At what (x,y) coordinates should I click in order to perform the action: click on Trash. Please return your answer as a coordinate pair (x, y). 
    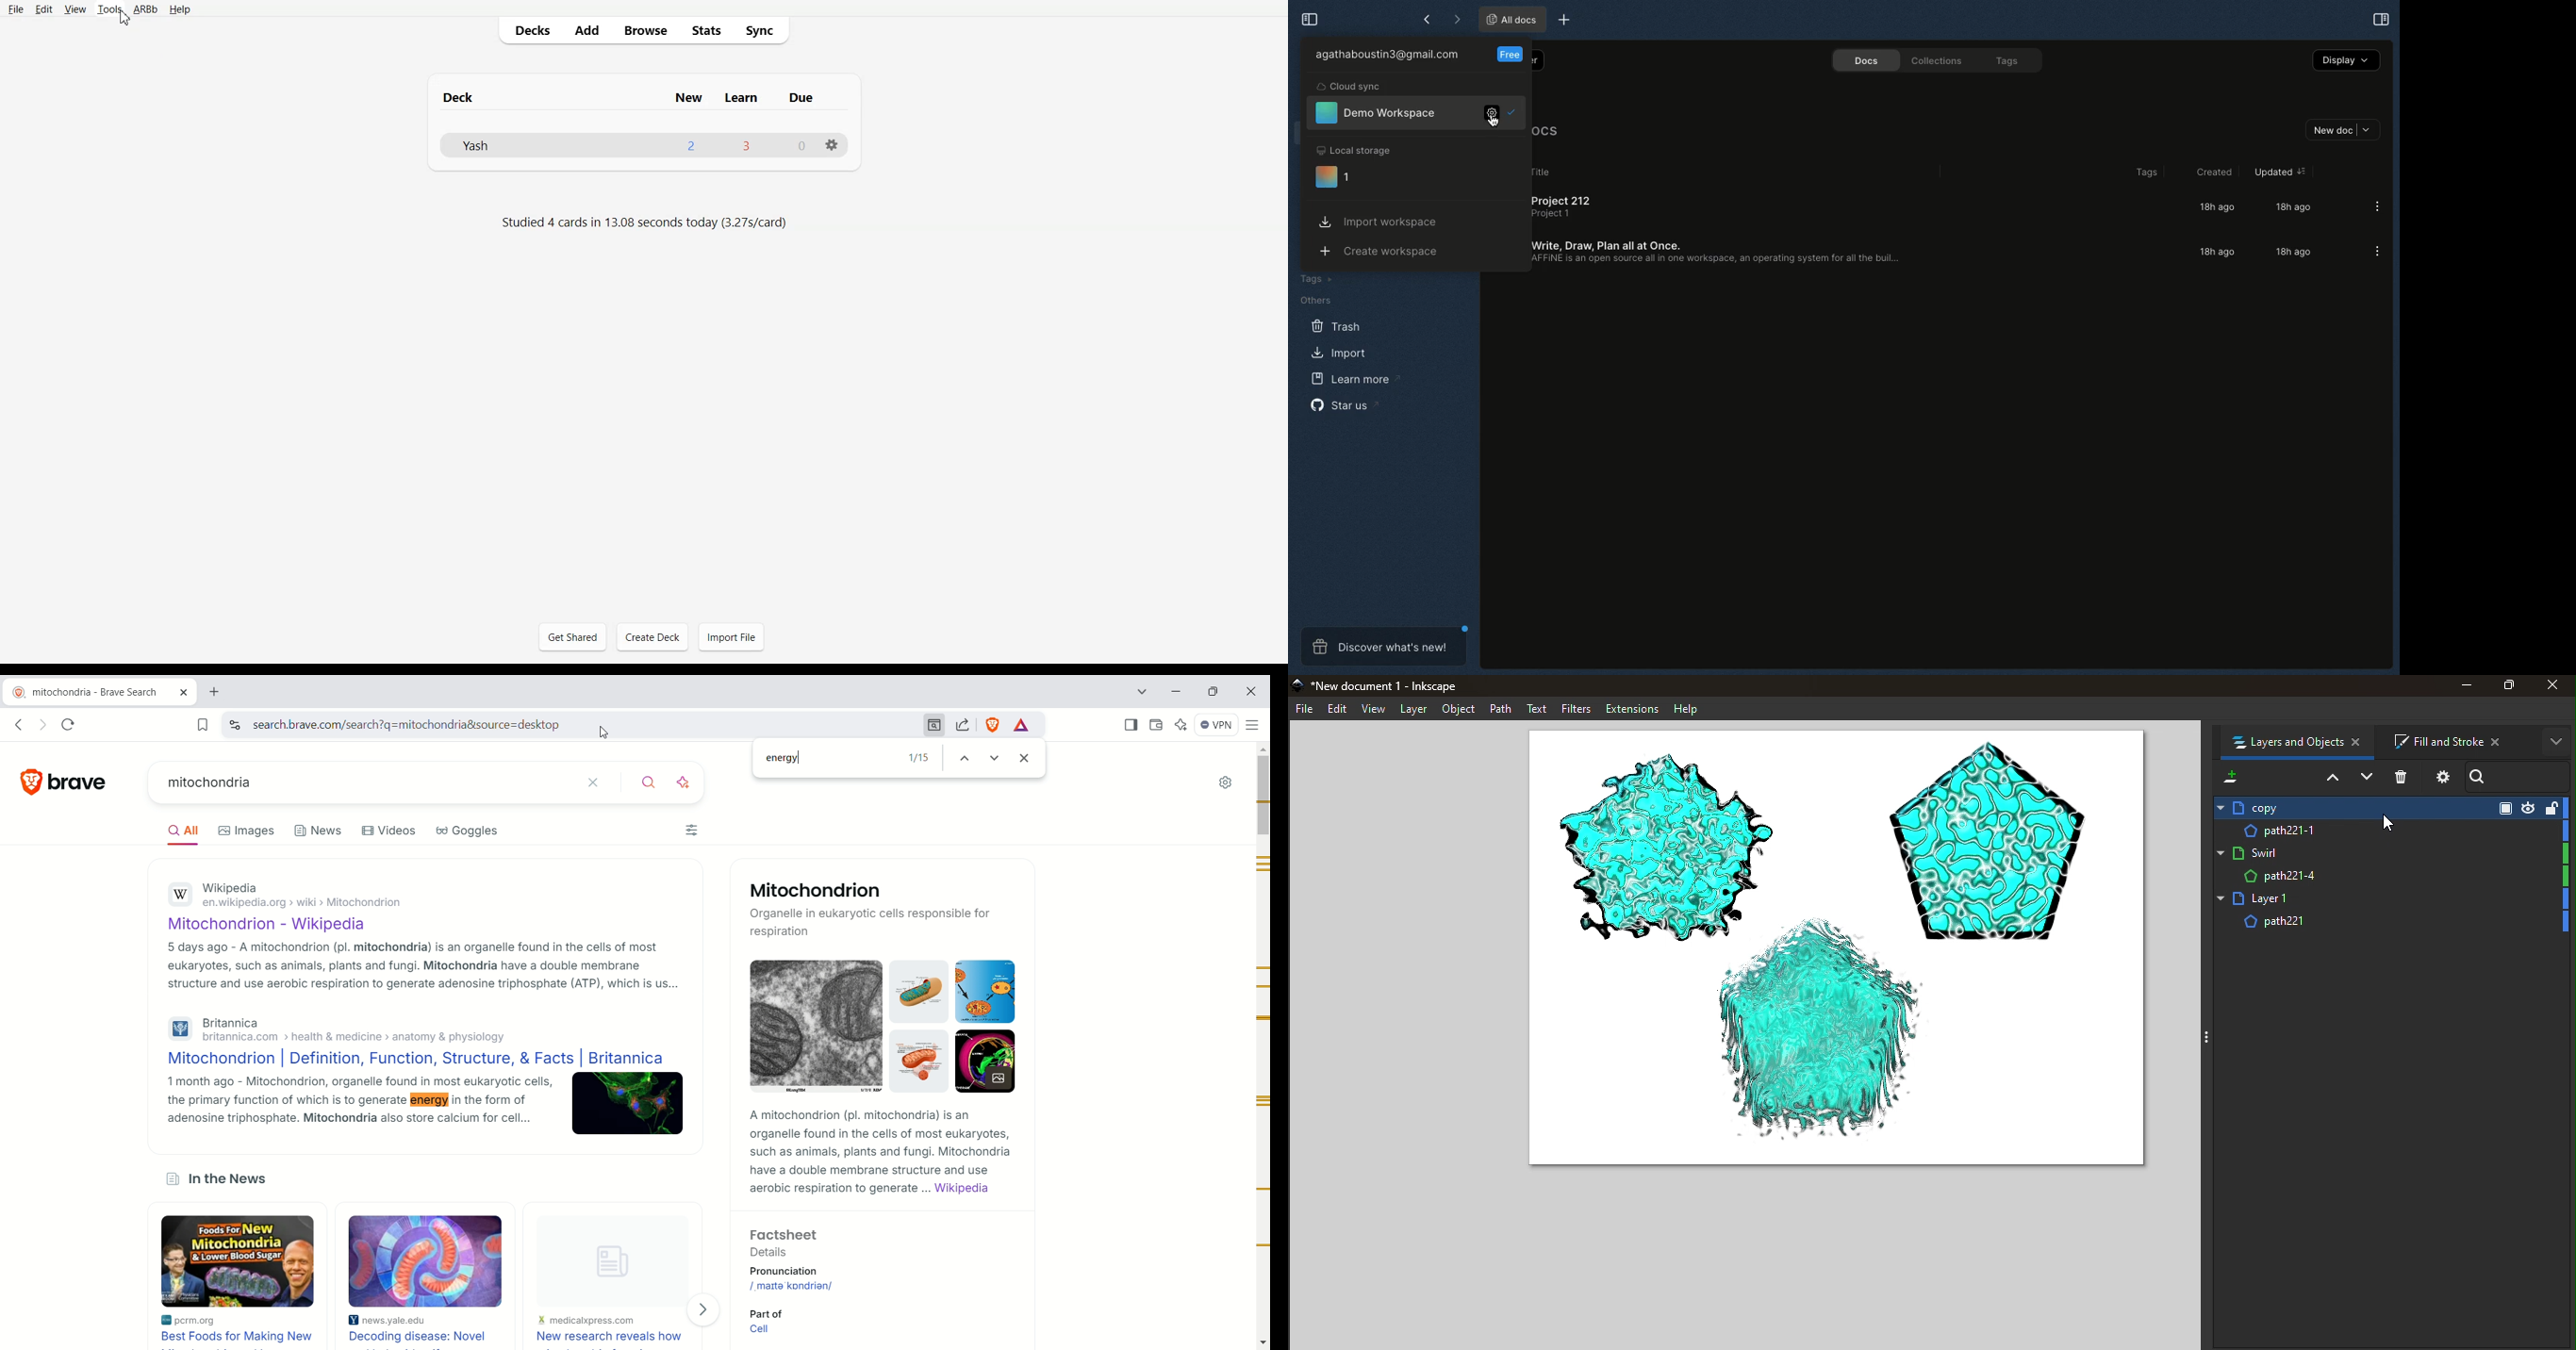
    Looking at the image, I should click on (1336, 327).